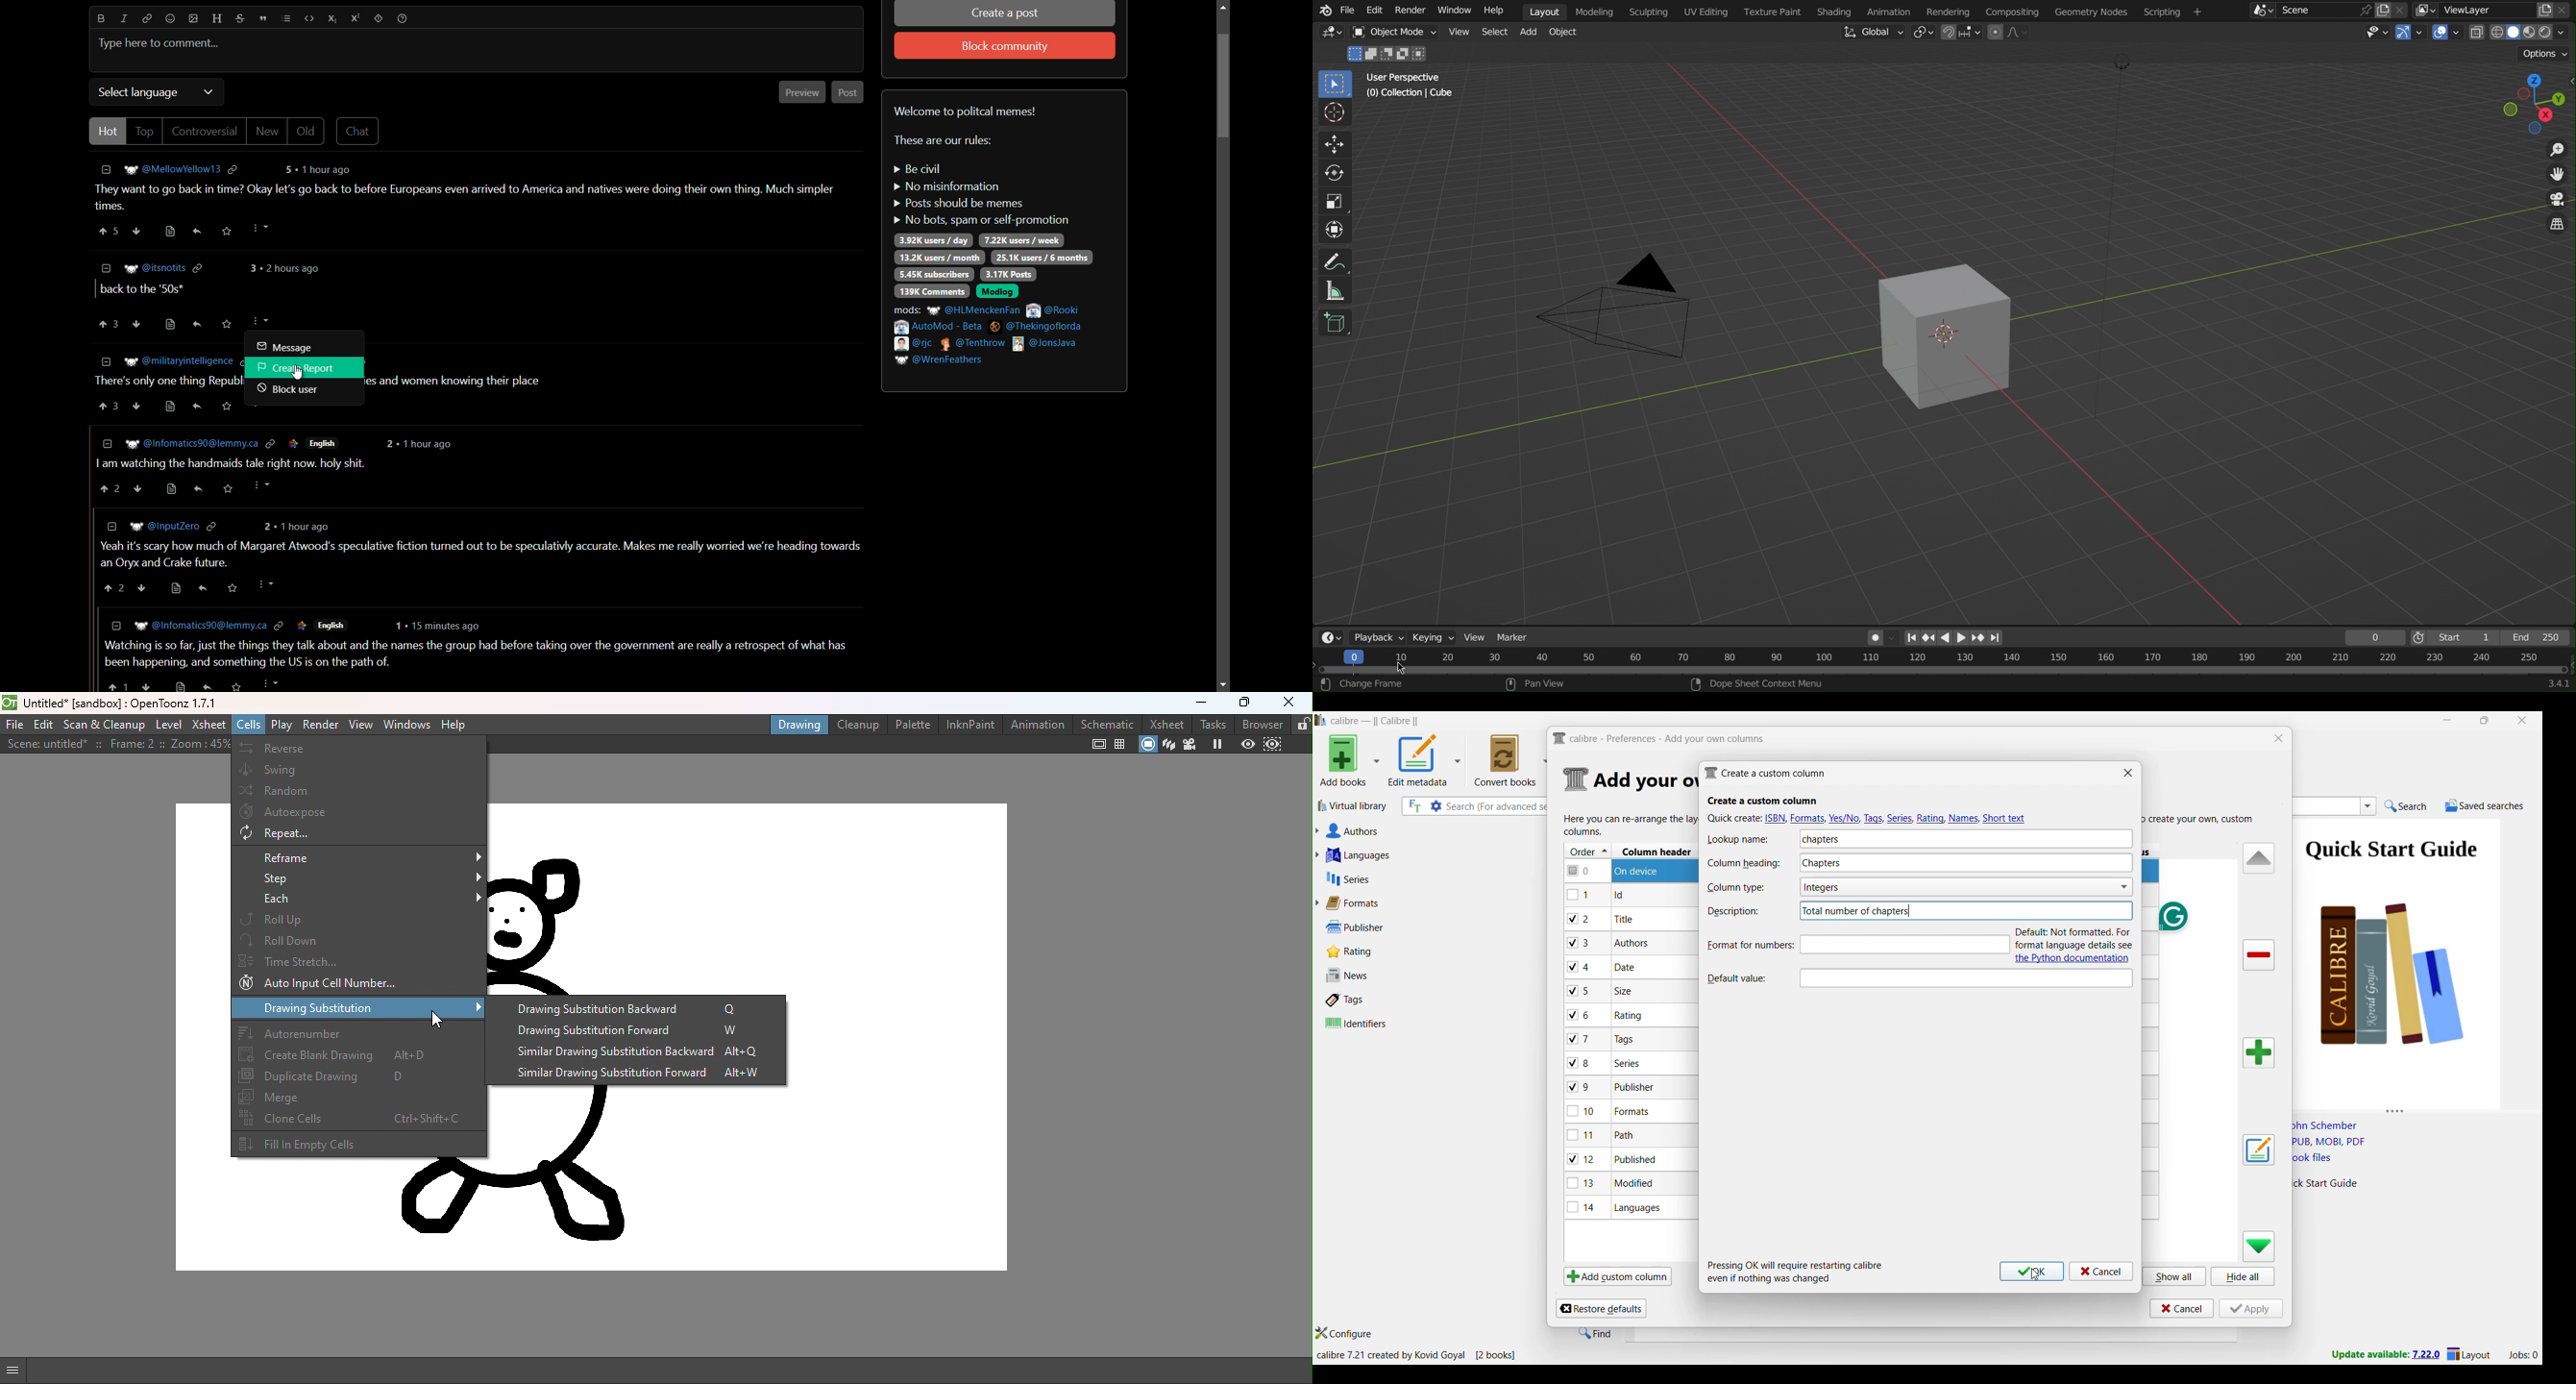  What do you see at coordinates (2413, 959) in the screenshot?
I see `Book preview` at bounding box center [2413, 959].